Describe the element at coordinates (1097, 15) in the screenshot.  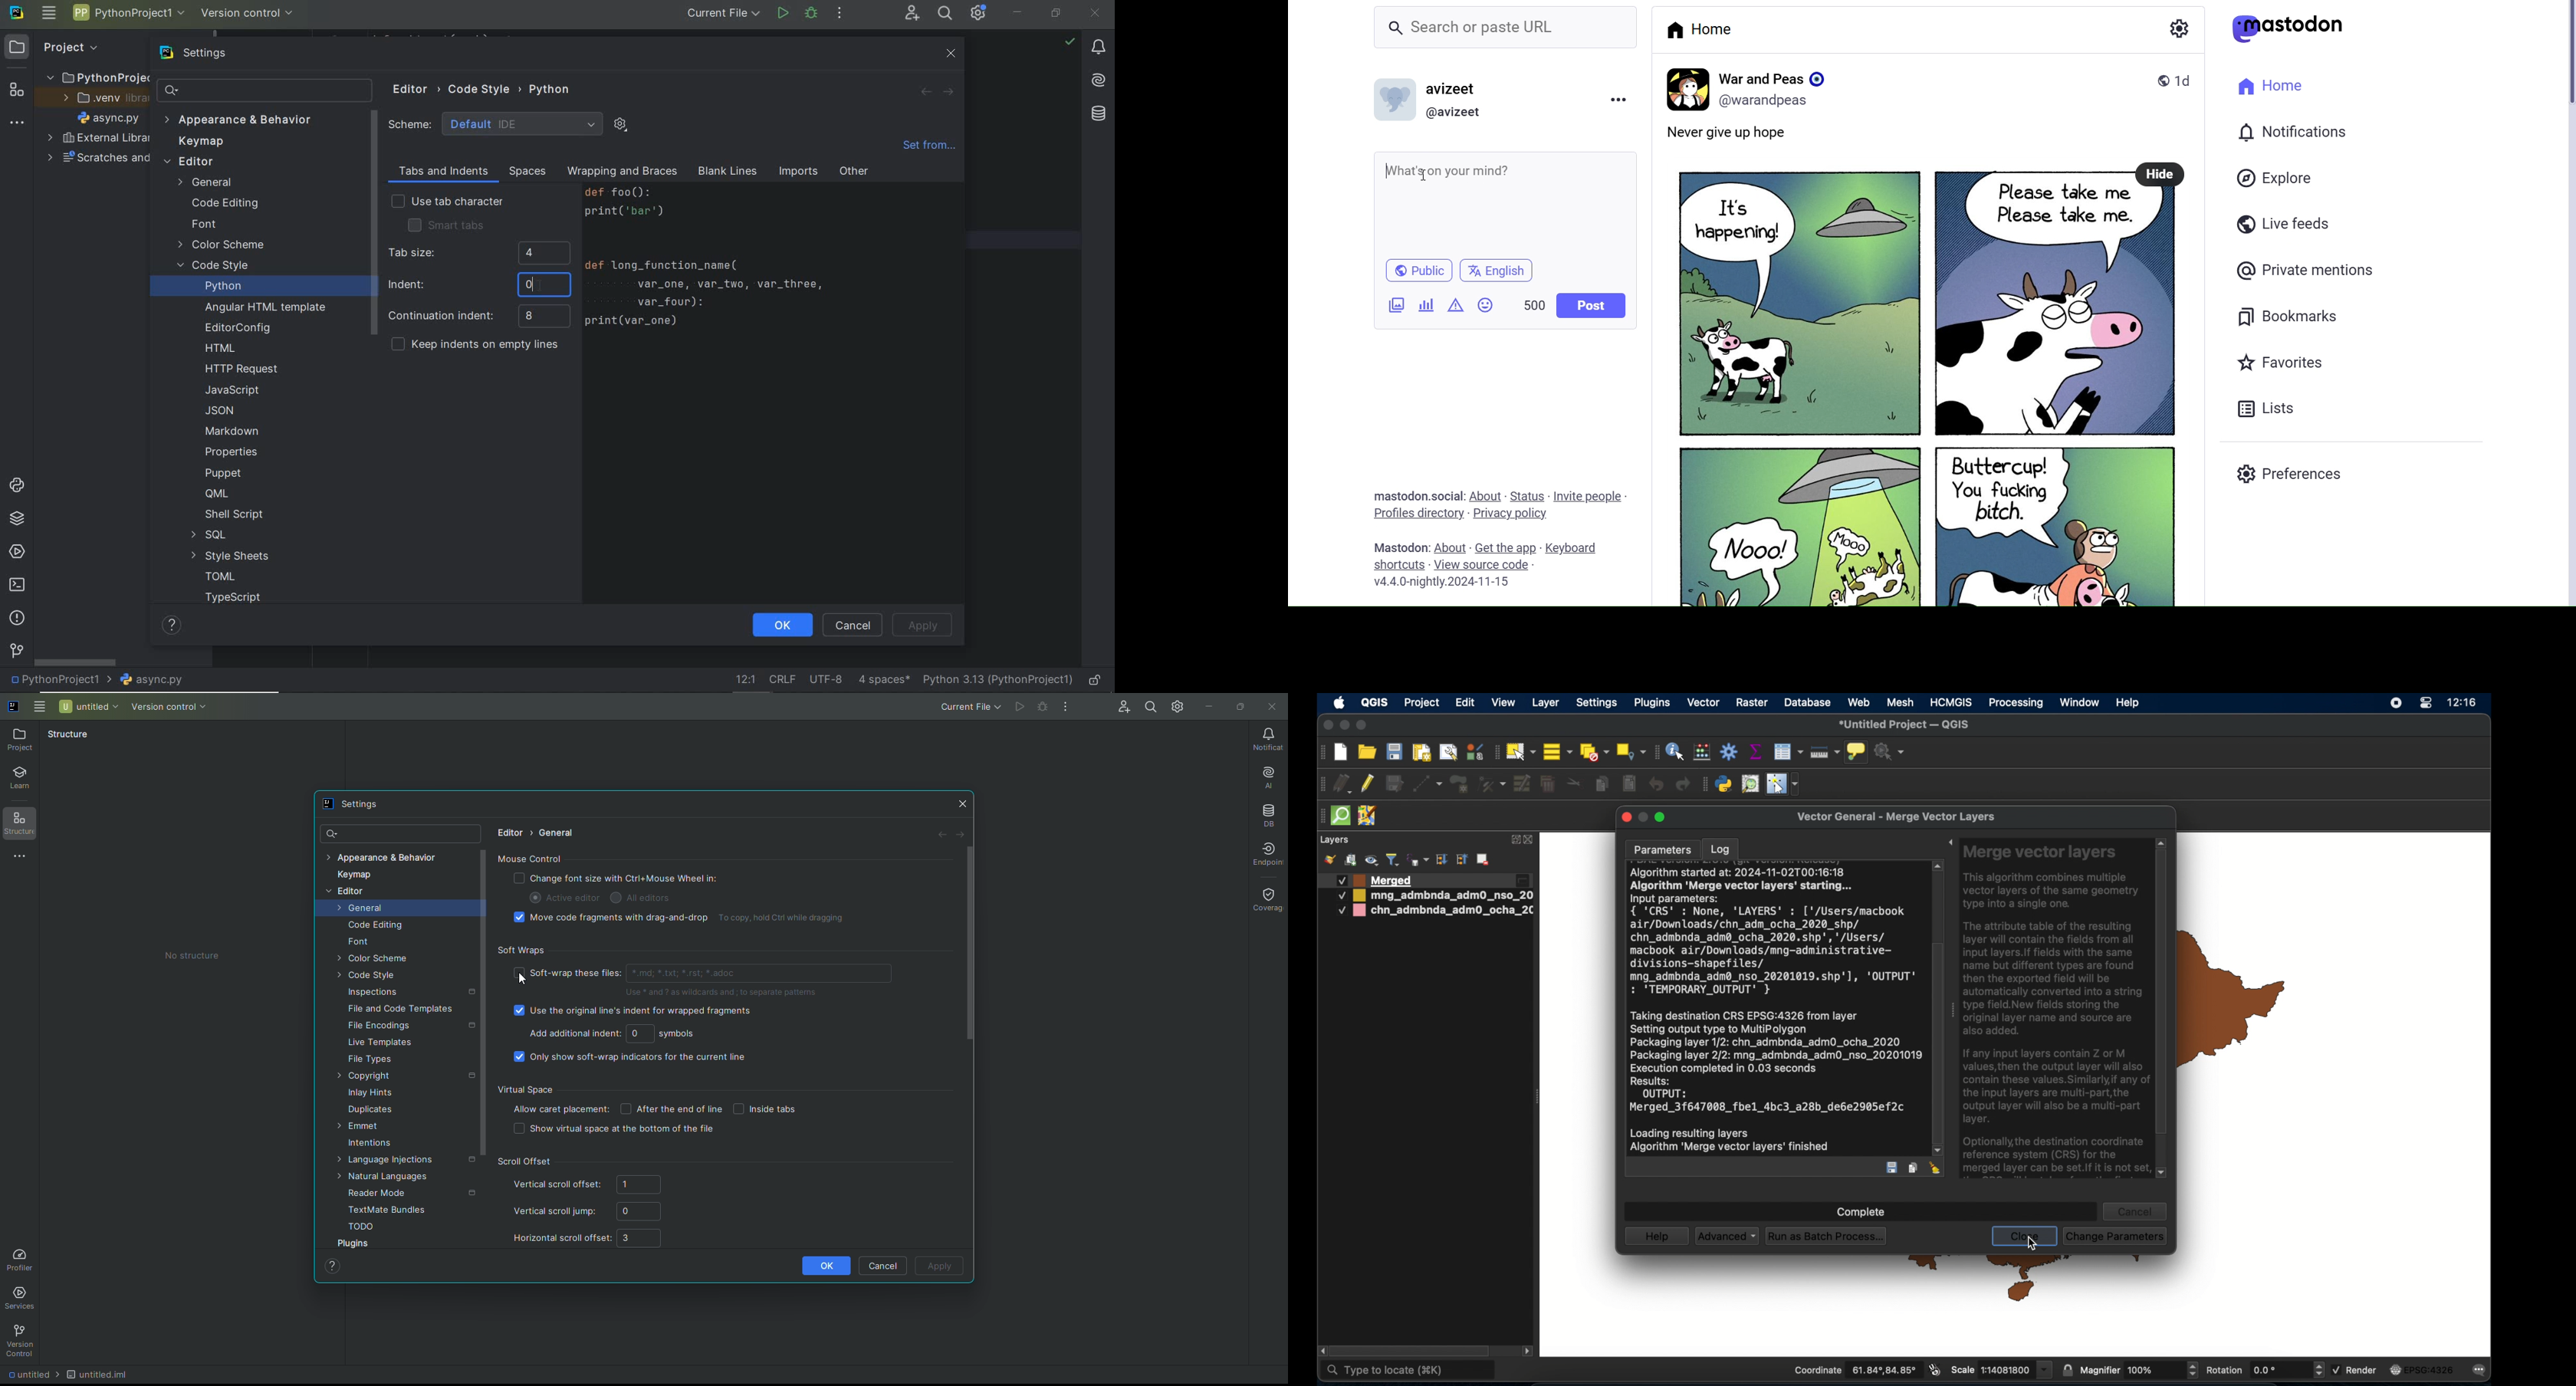
I see `close` at that location.